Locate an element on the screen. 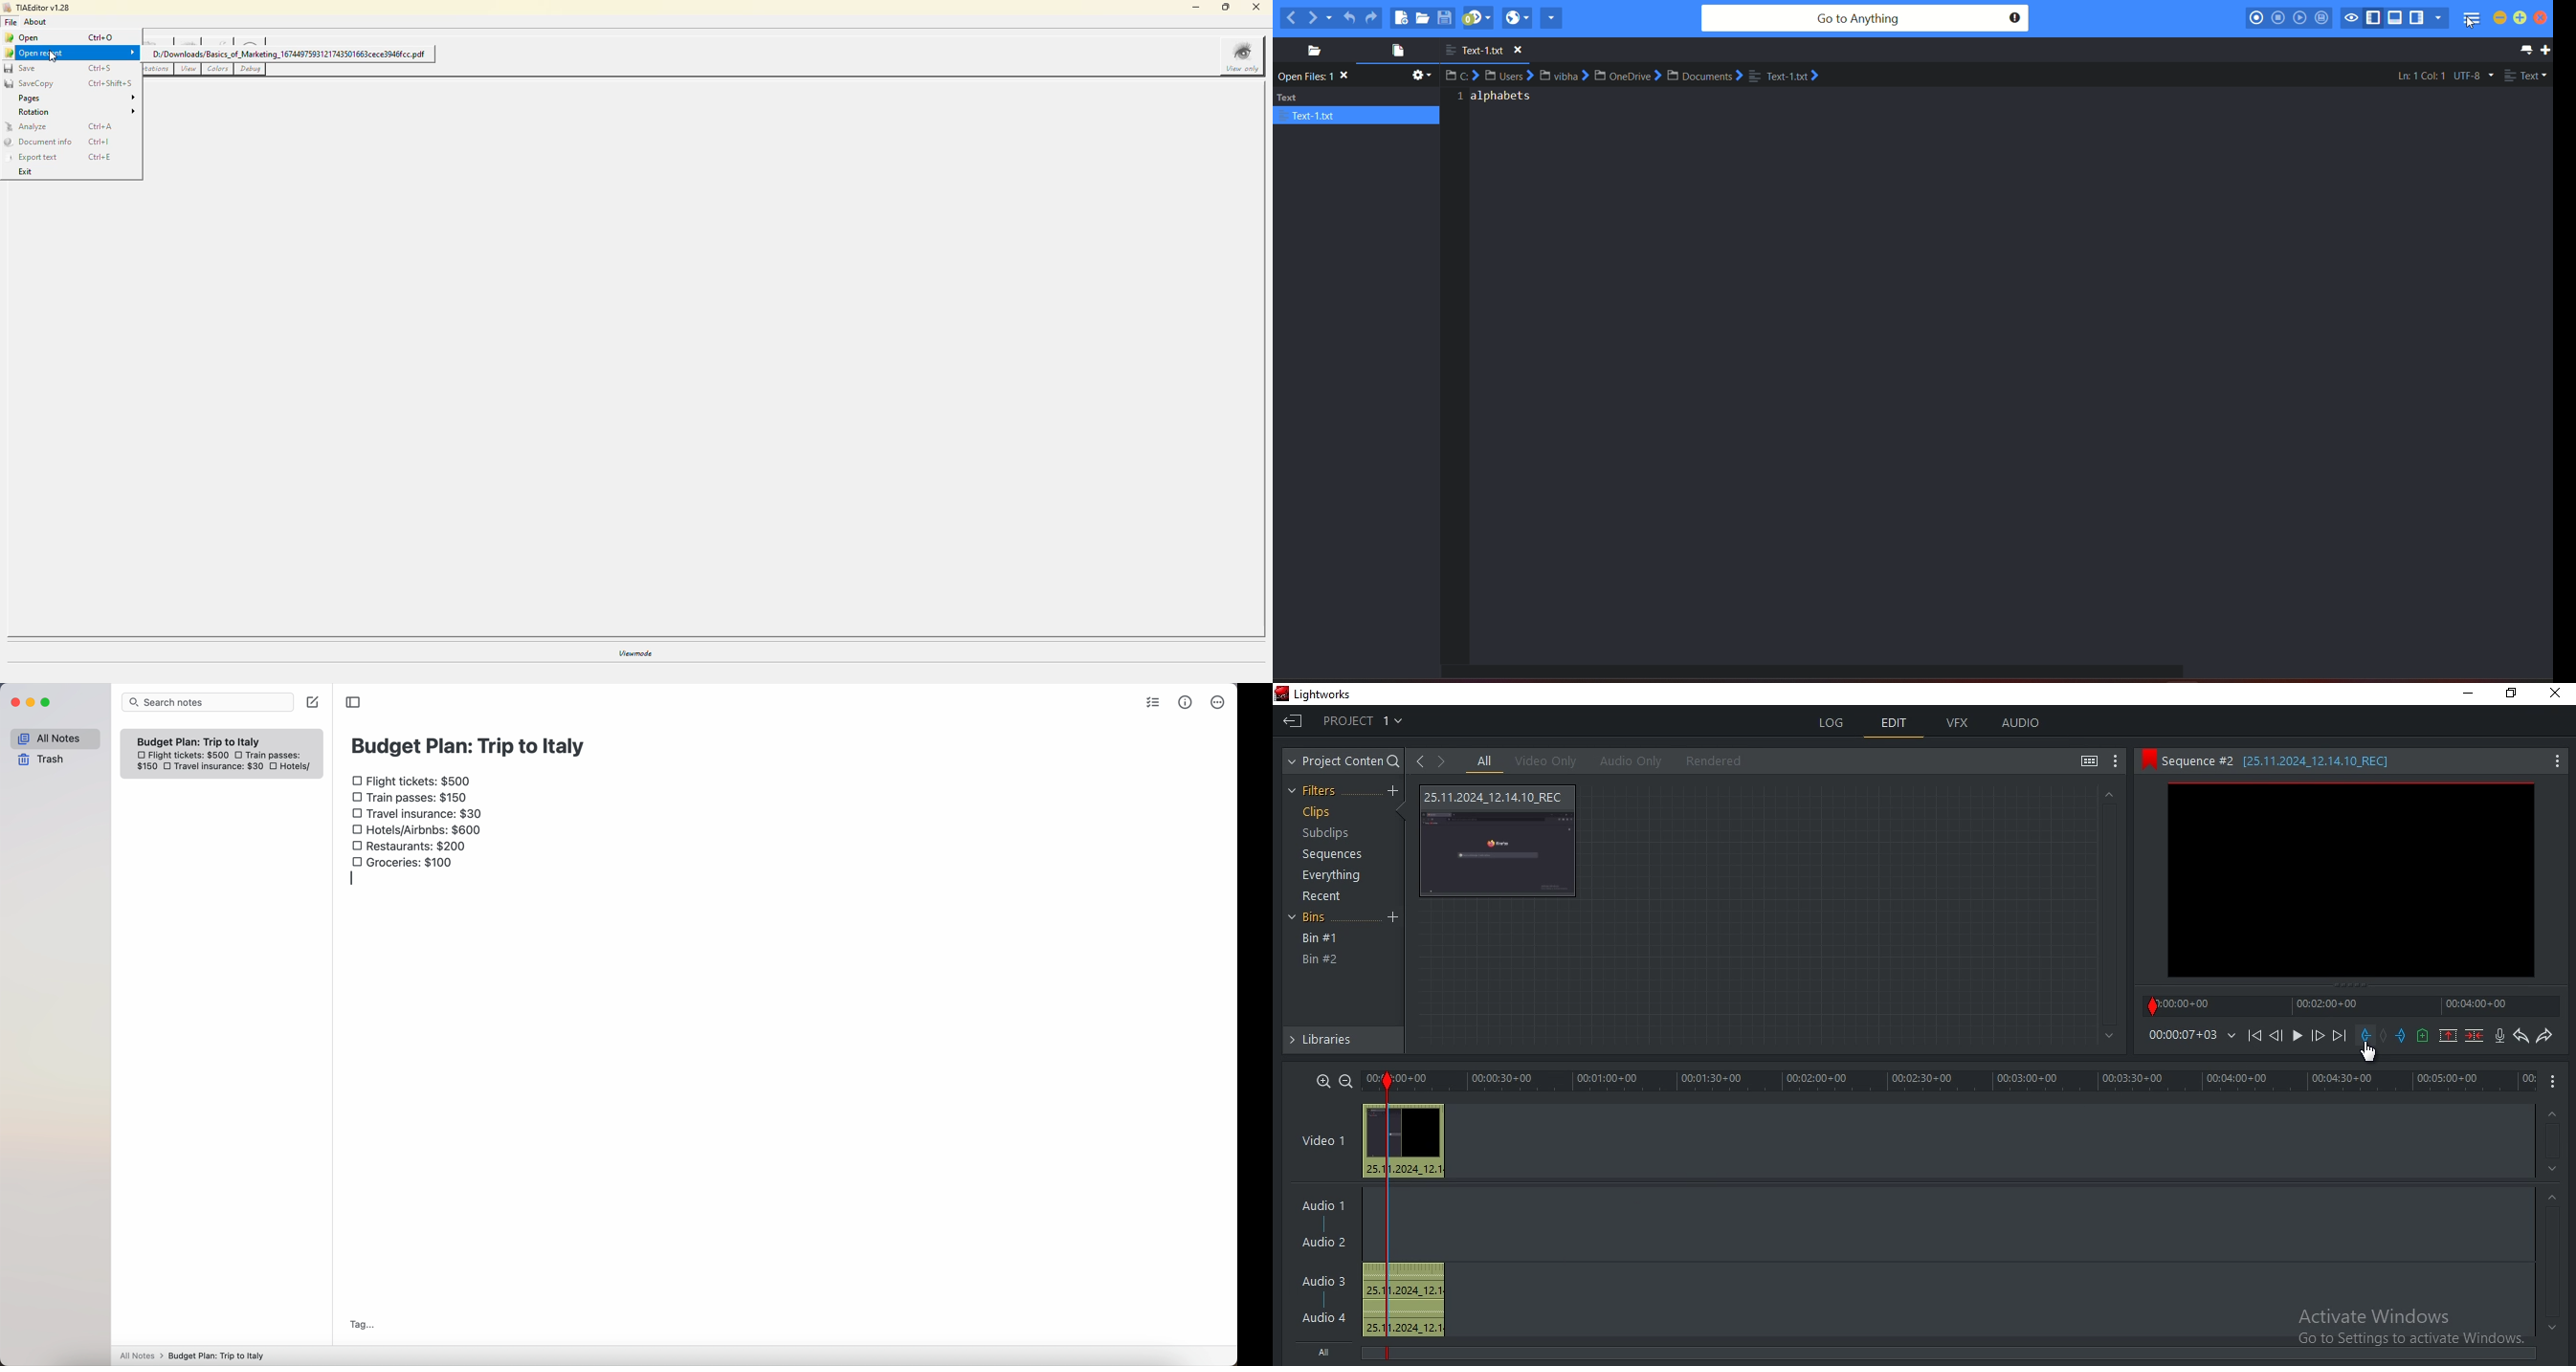 The image size is (2576, 1372). Up is located at coordinates (2554, 1112).